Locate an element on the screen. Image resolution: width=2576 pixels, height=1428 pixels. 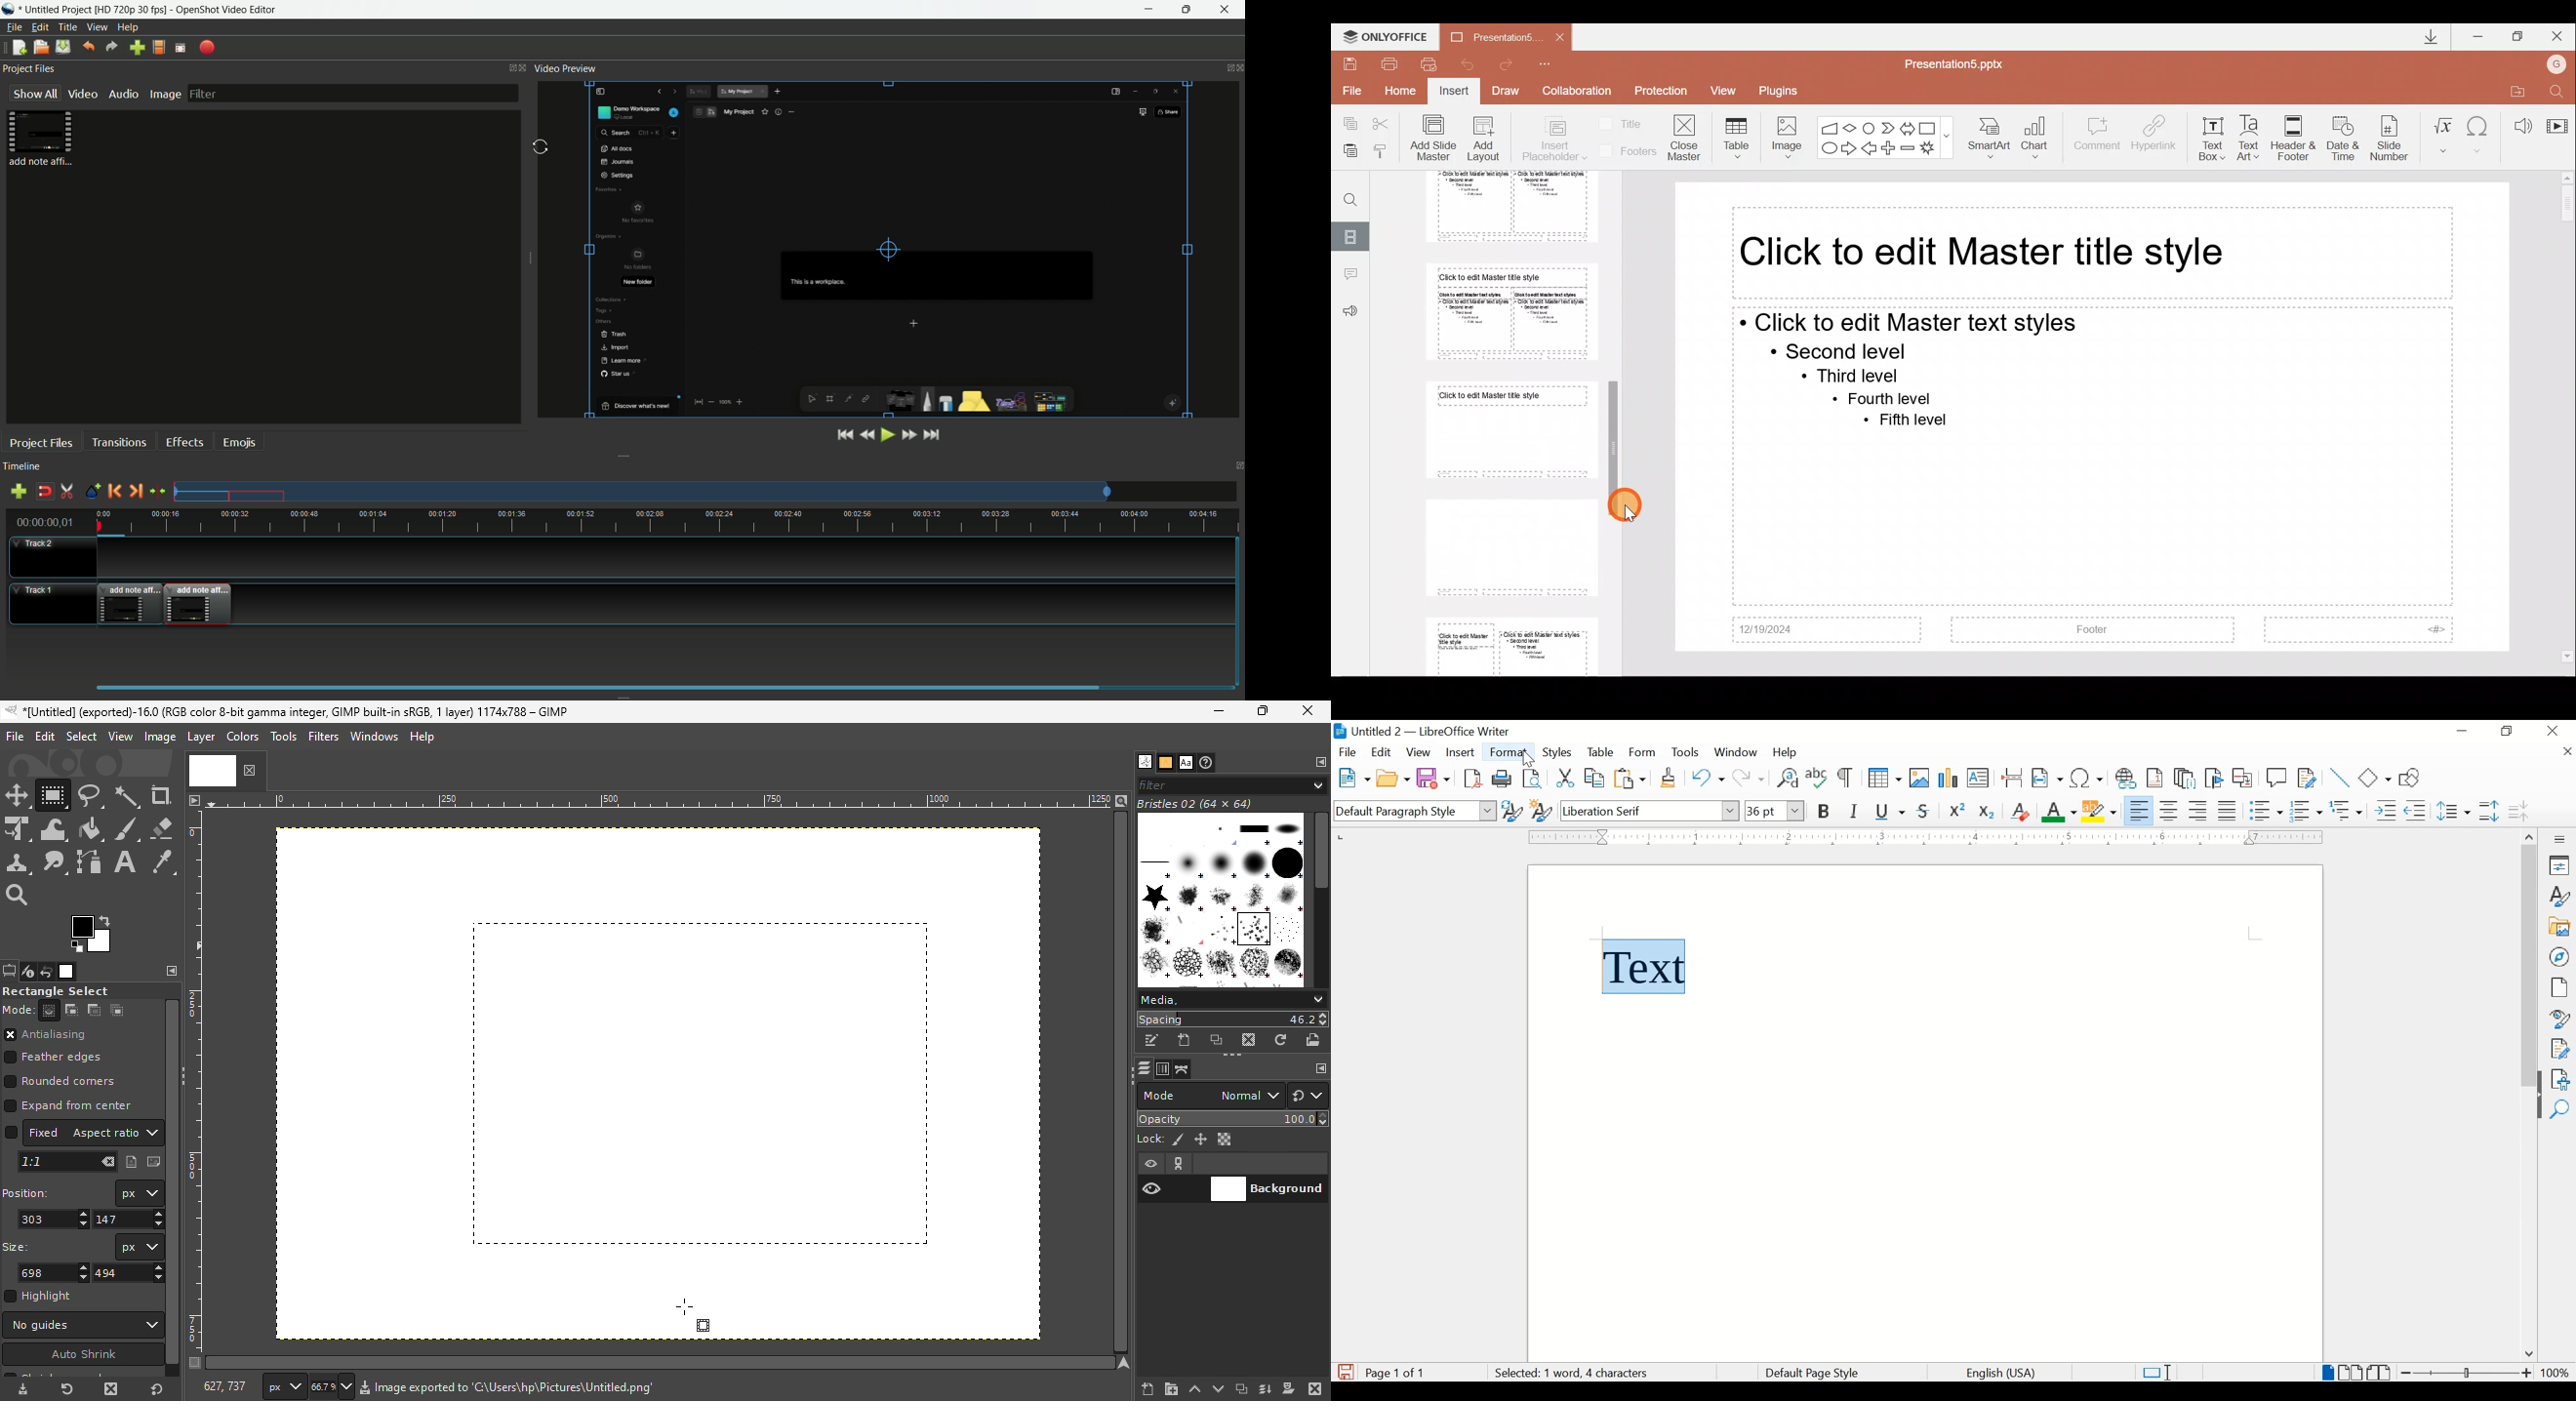
*[Untitled]-16.0 (RGB color 8-bit gamma integer, GIMP built-in sRGB, 1 layer) 1174x788 - GIMP is located at coordinates (283, 713).